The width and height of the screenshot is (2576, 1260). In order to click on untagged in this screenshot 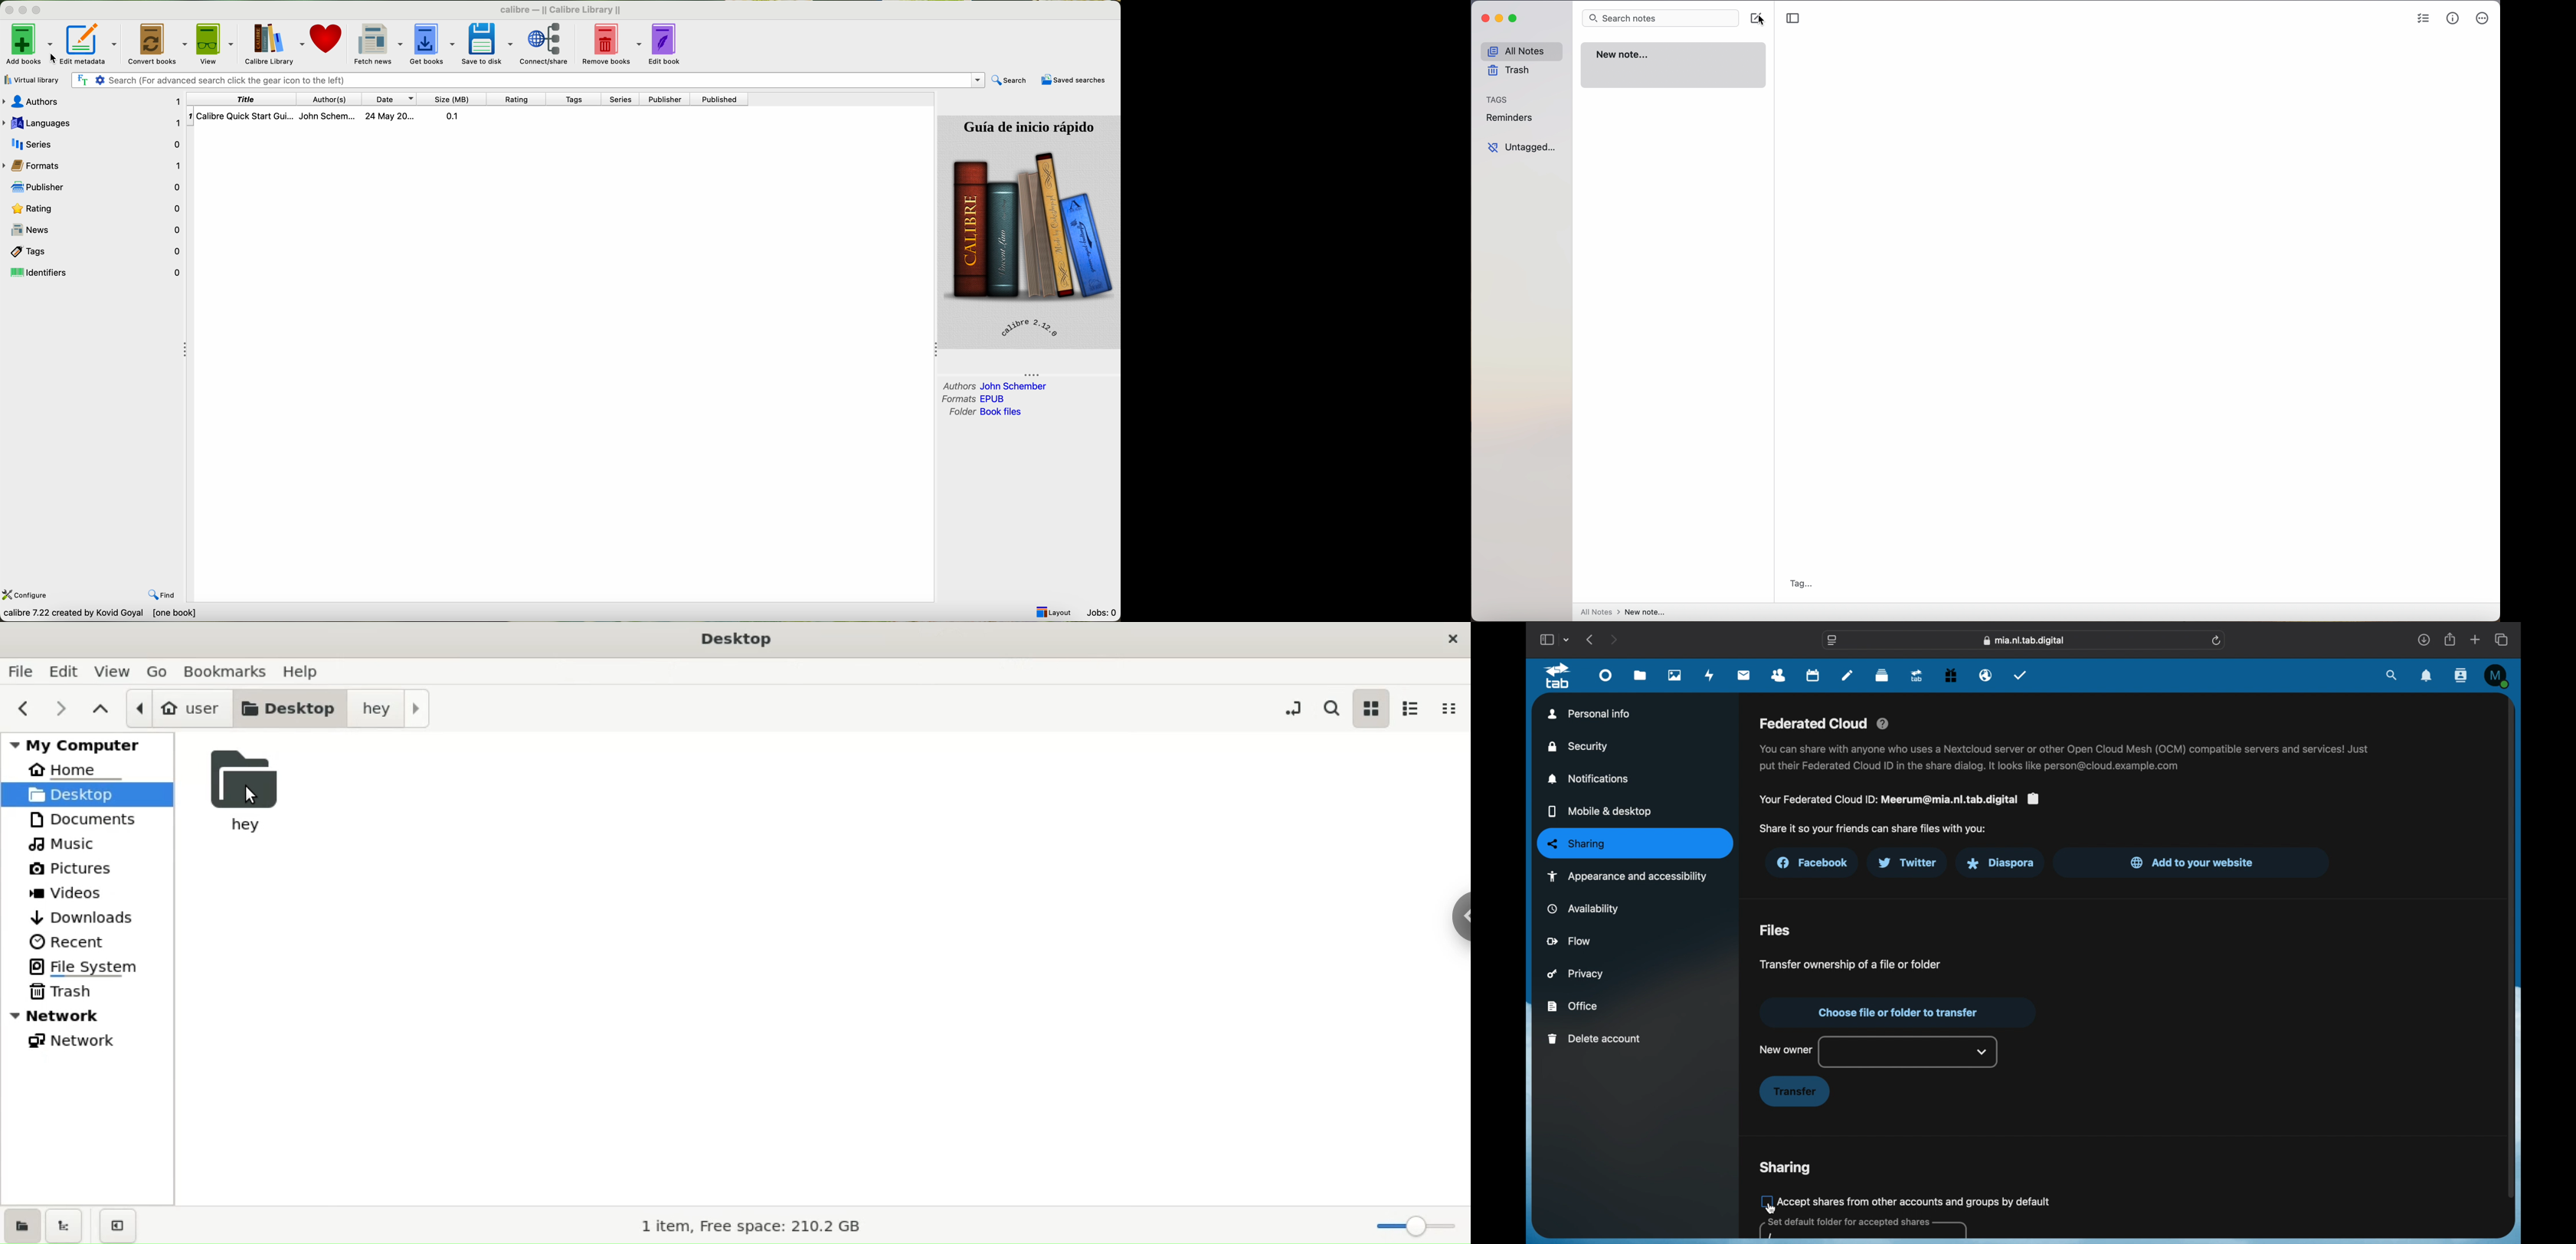, I will do `click(1521, 148)`.